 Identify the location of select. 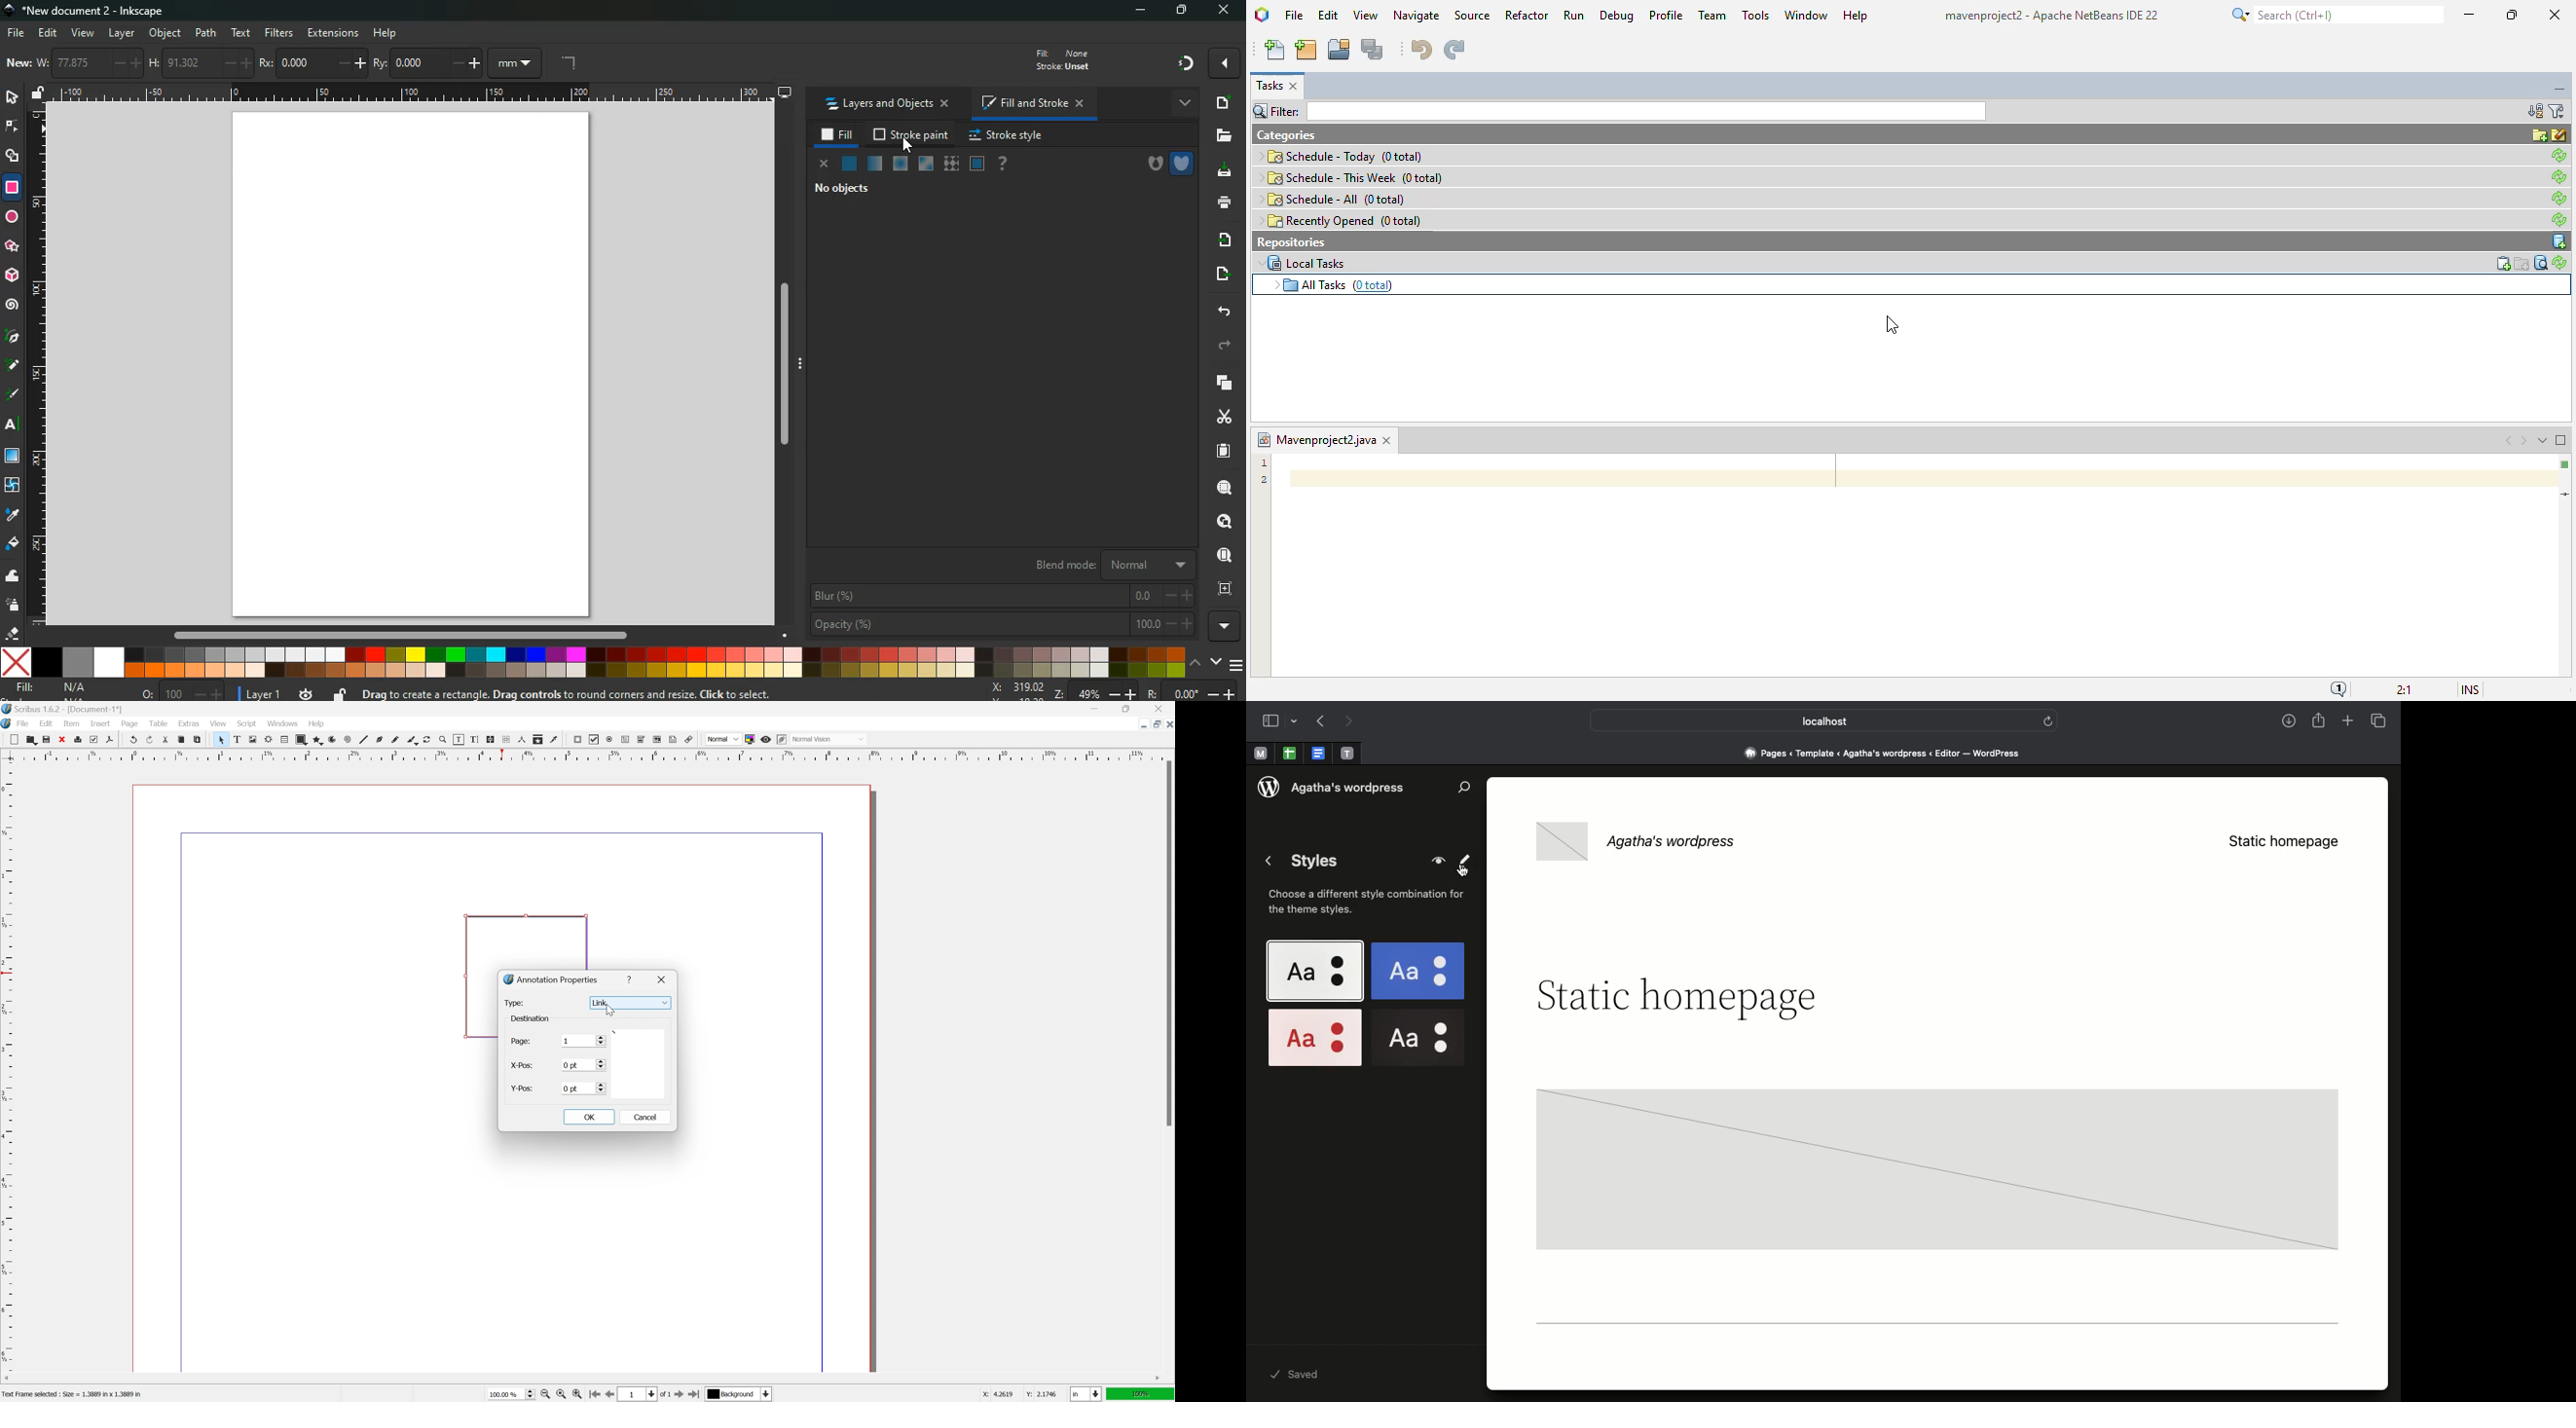
(11, 99).